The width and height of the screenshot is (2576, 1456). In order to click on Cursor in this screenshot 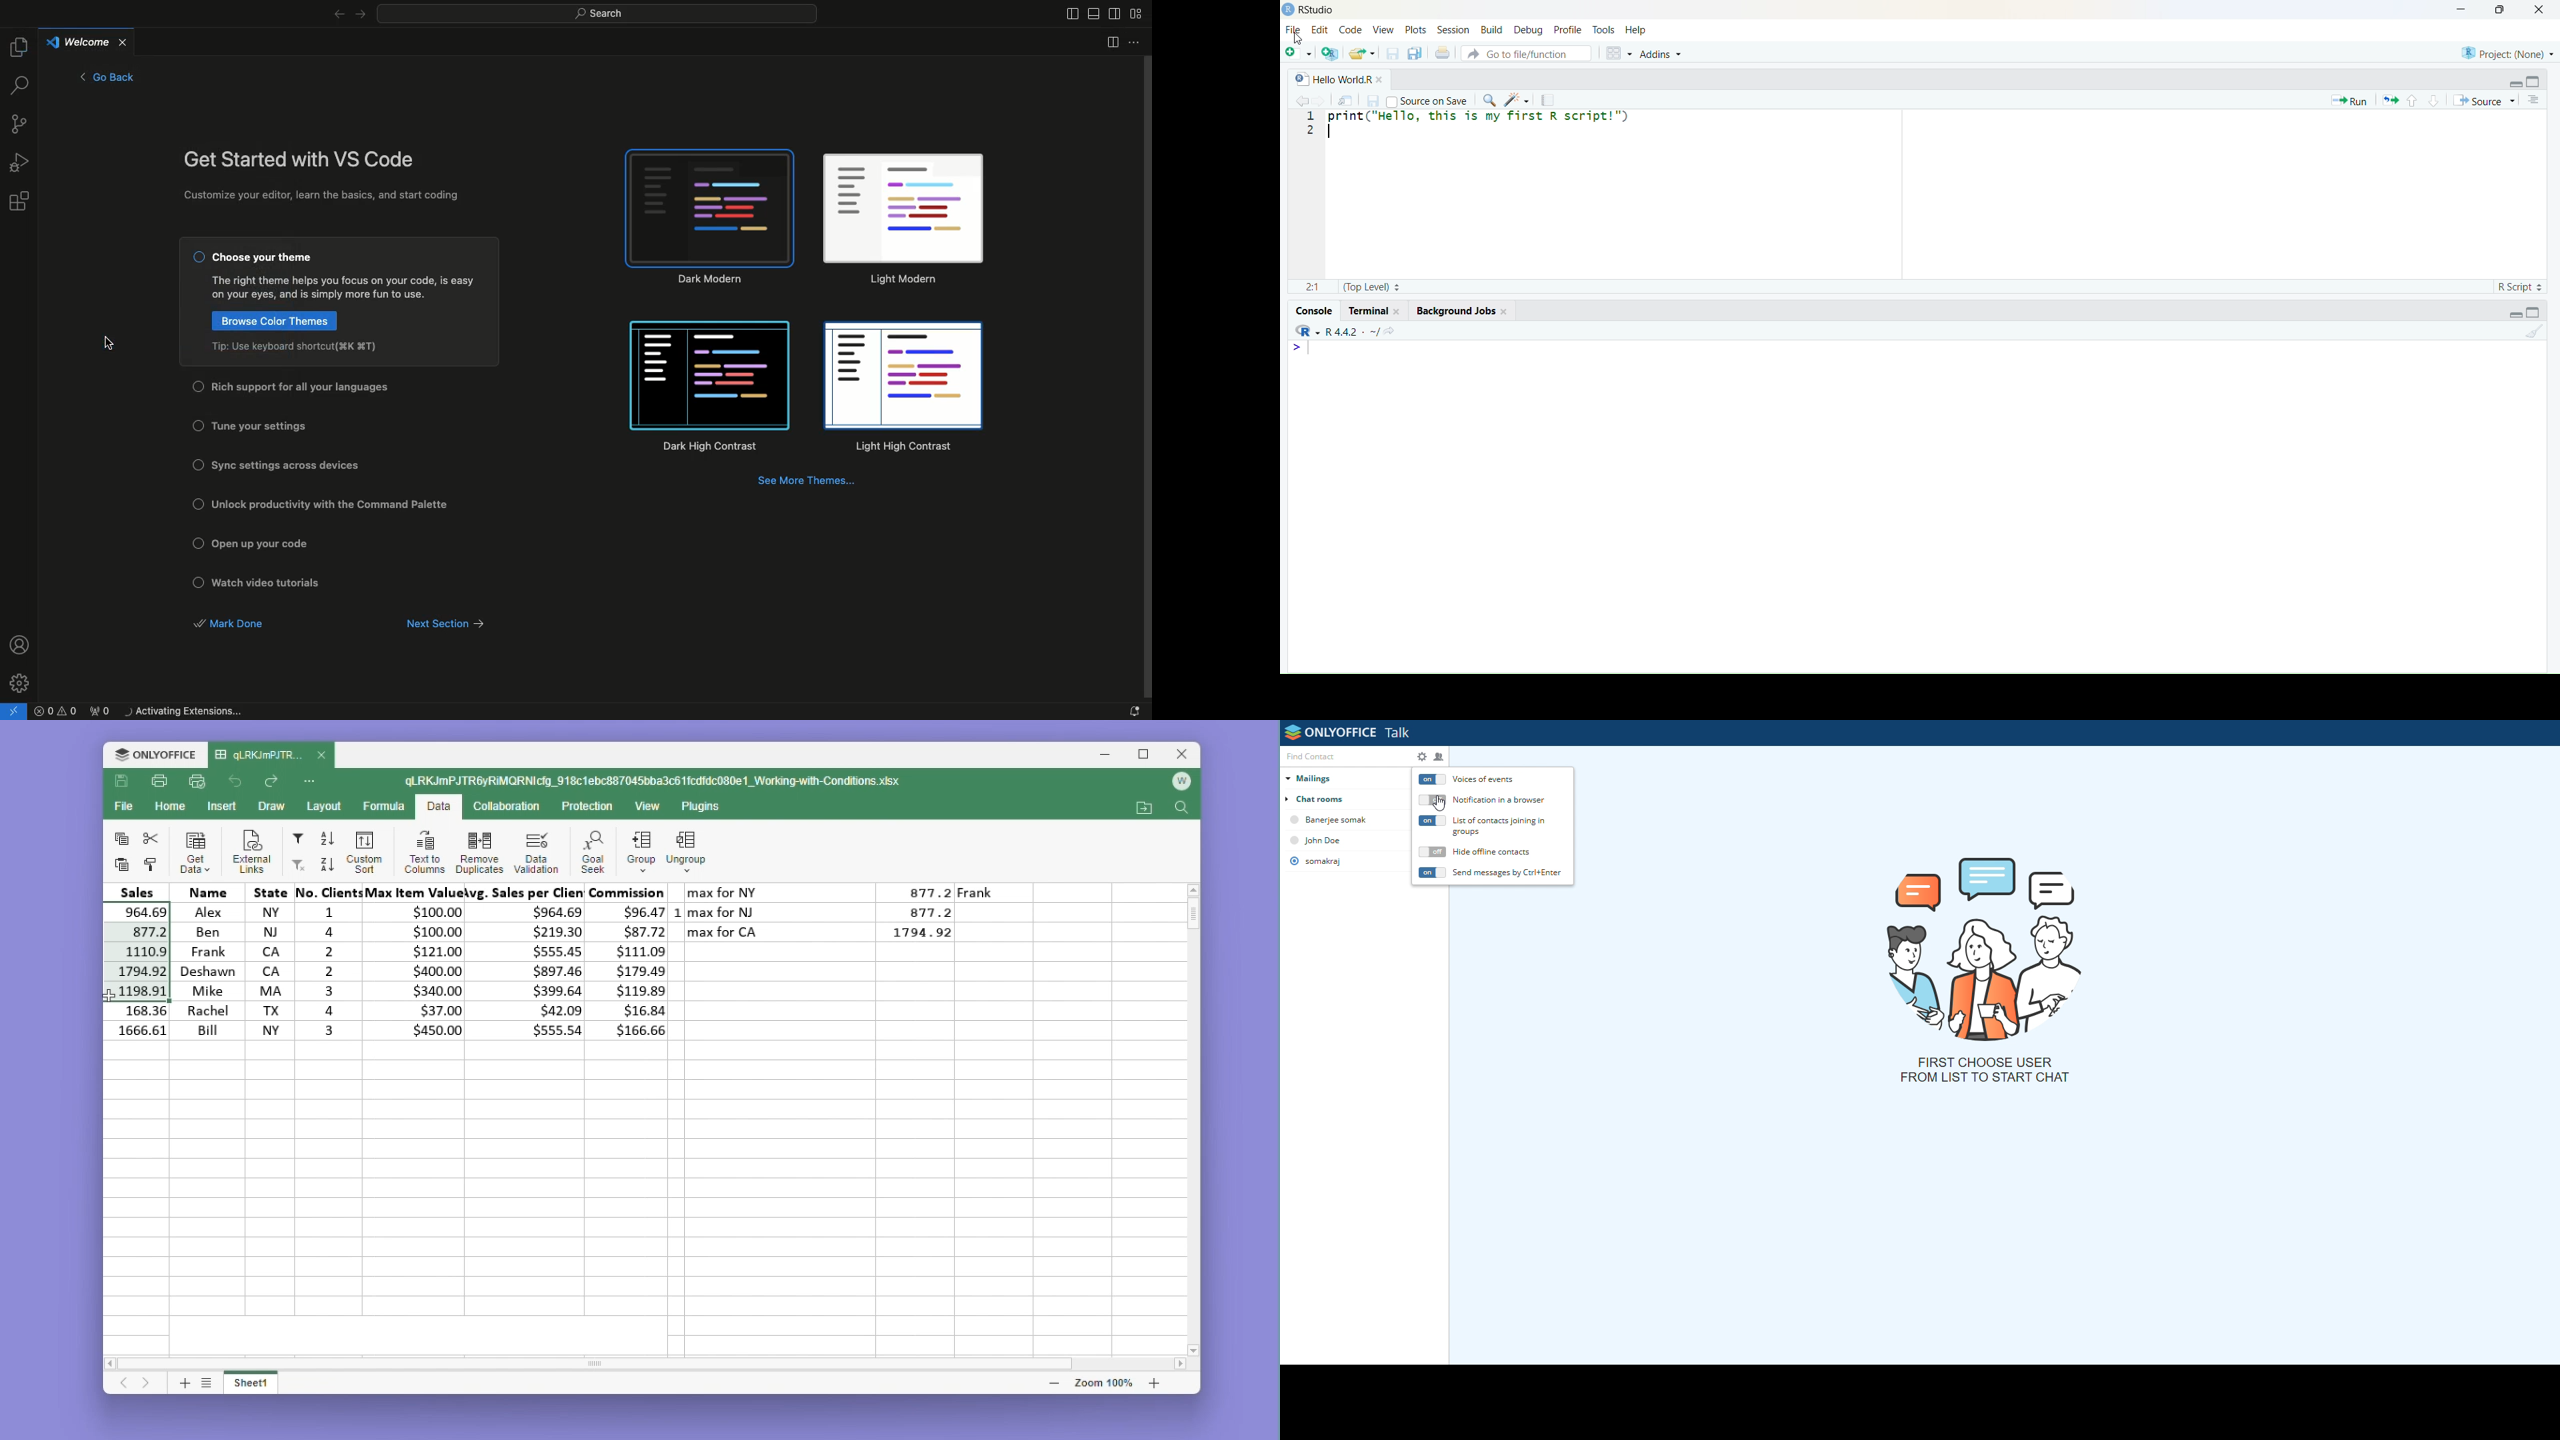, I will do `click(1303, 39)`.